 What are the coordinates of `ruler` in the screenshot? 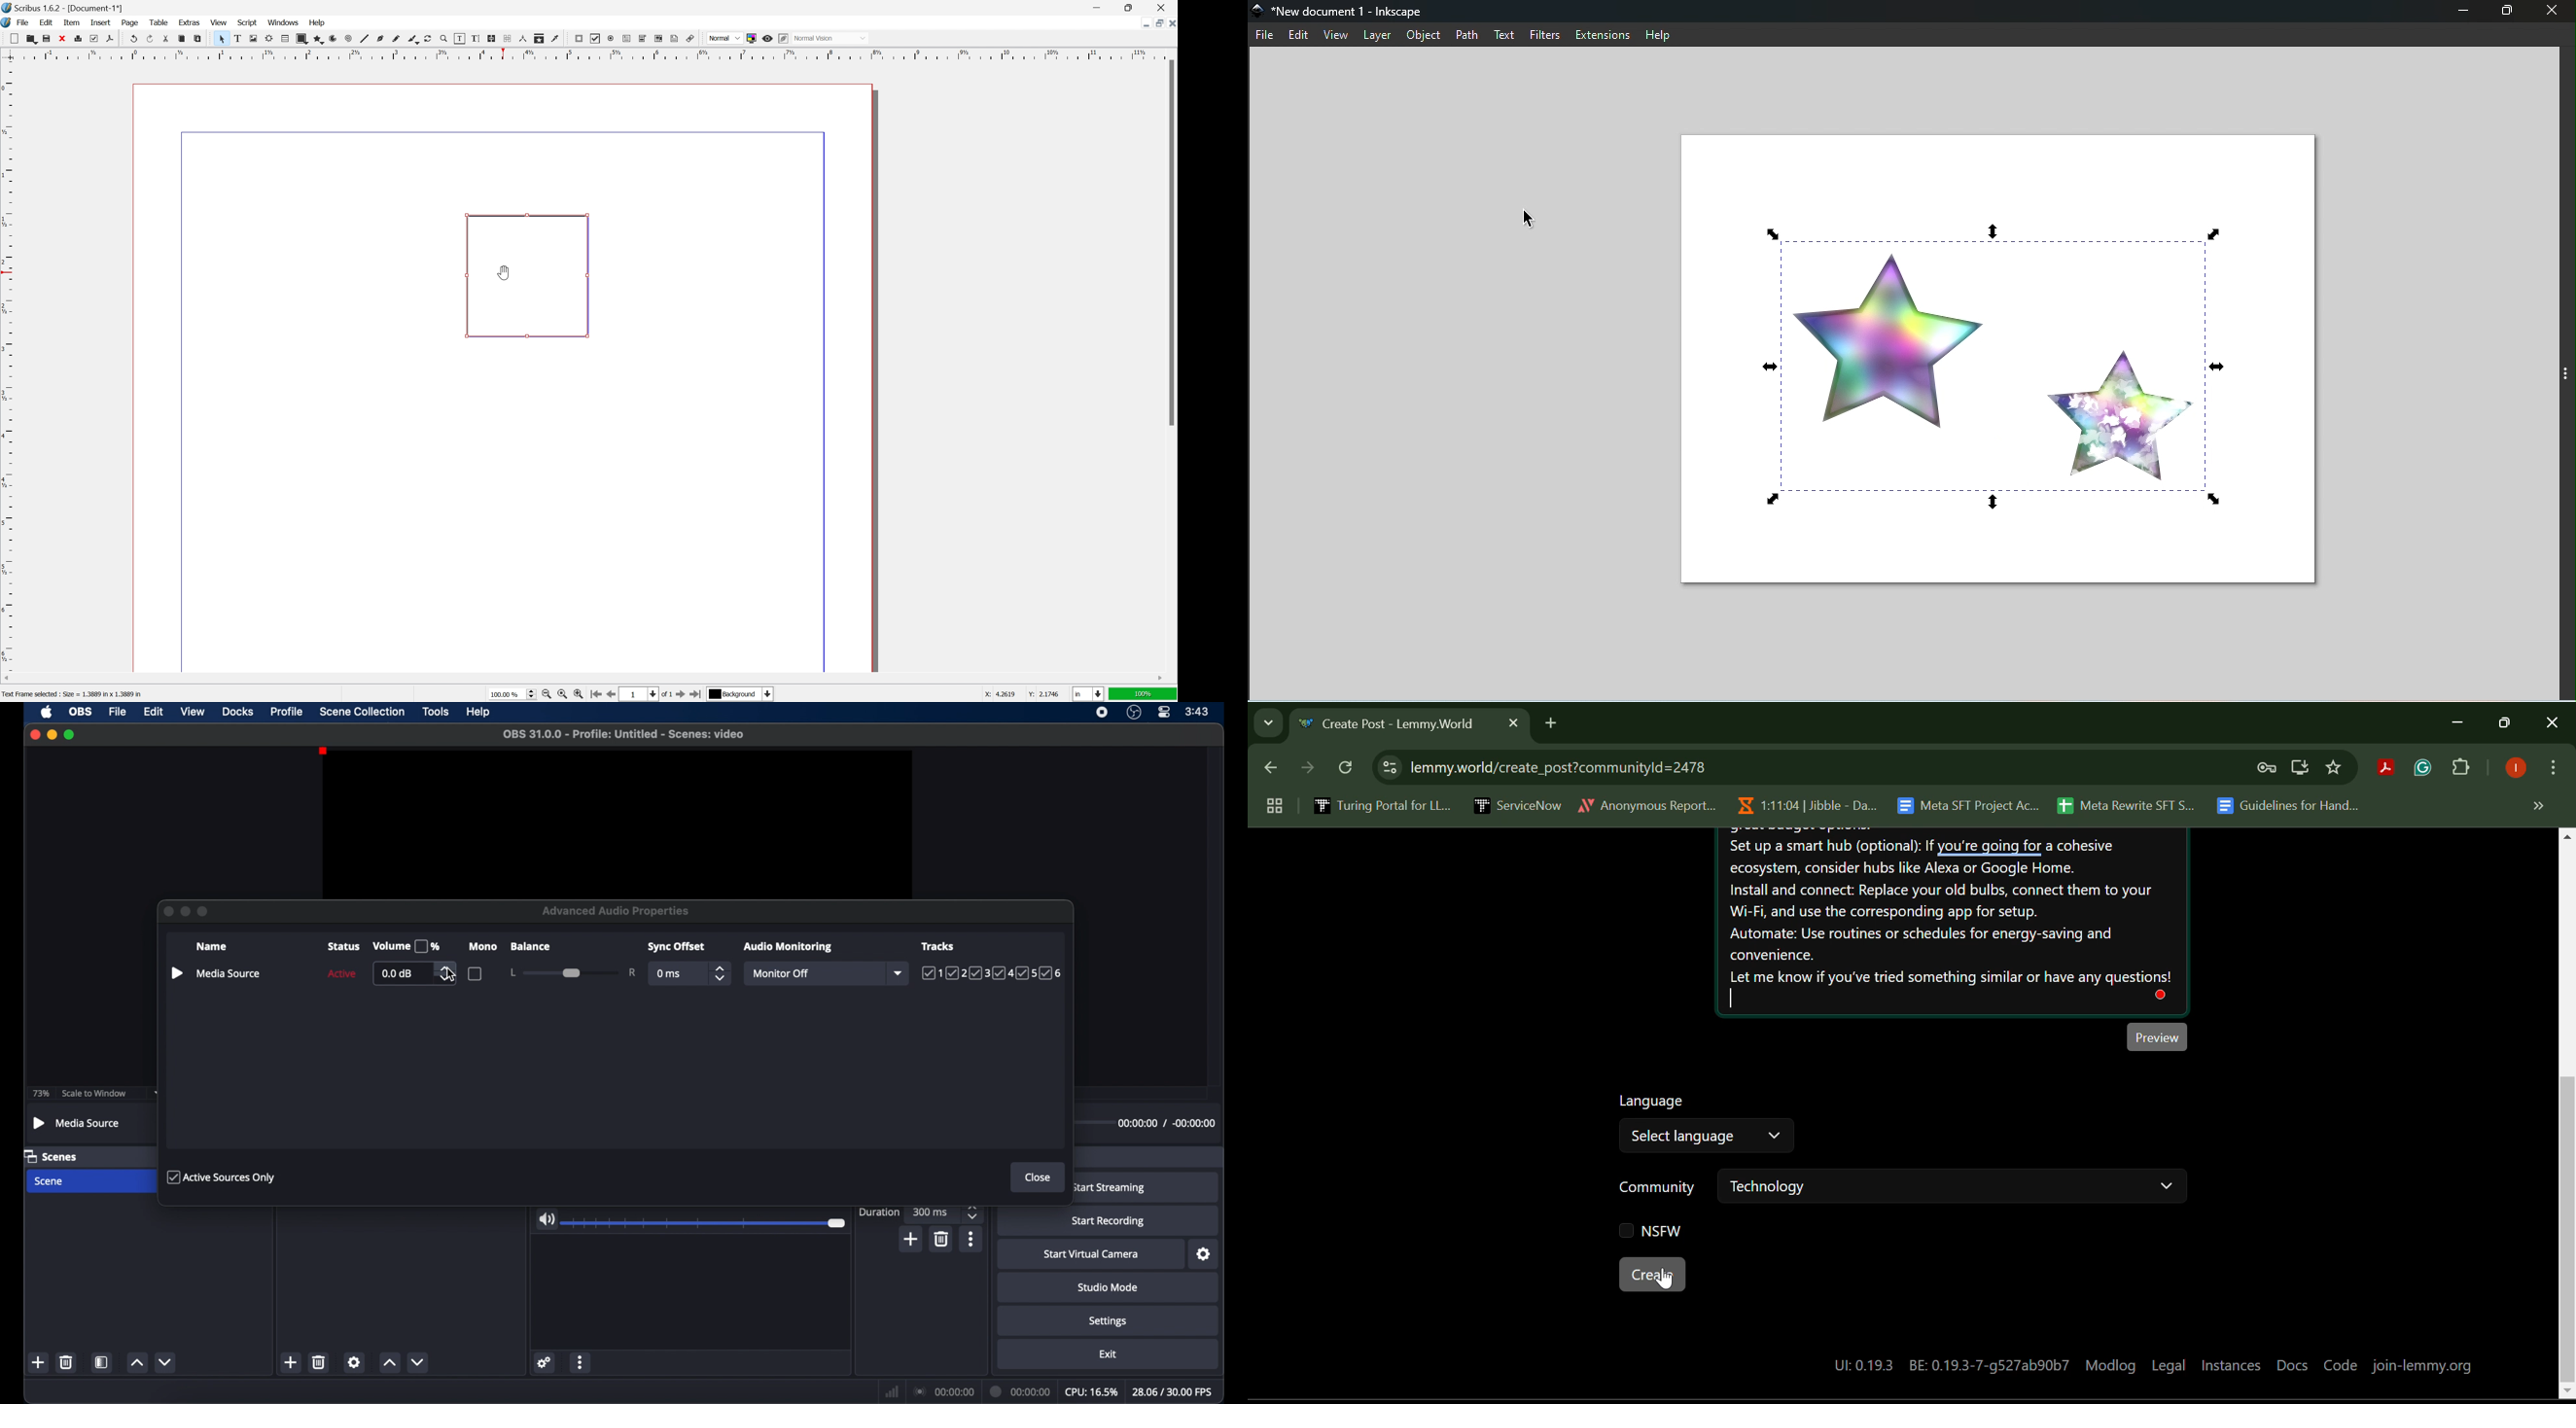 It's located at (588, 54).